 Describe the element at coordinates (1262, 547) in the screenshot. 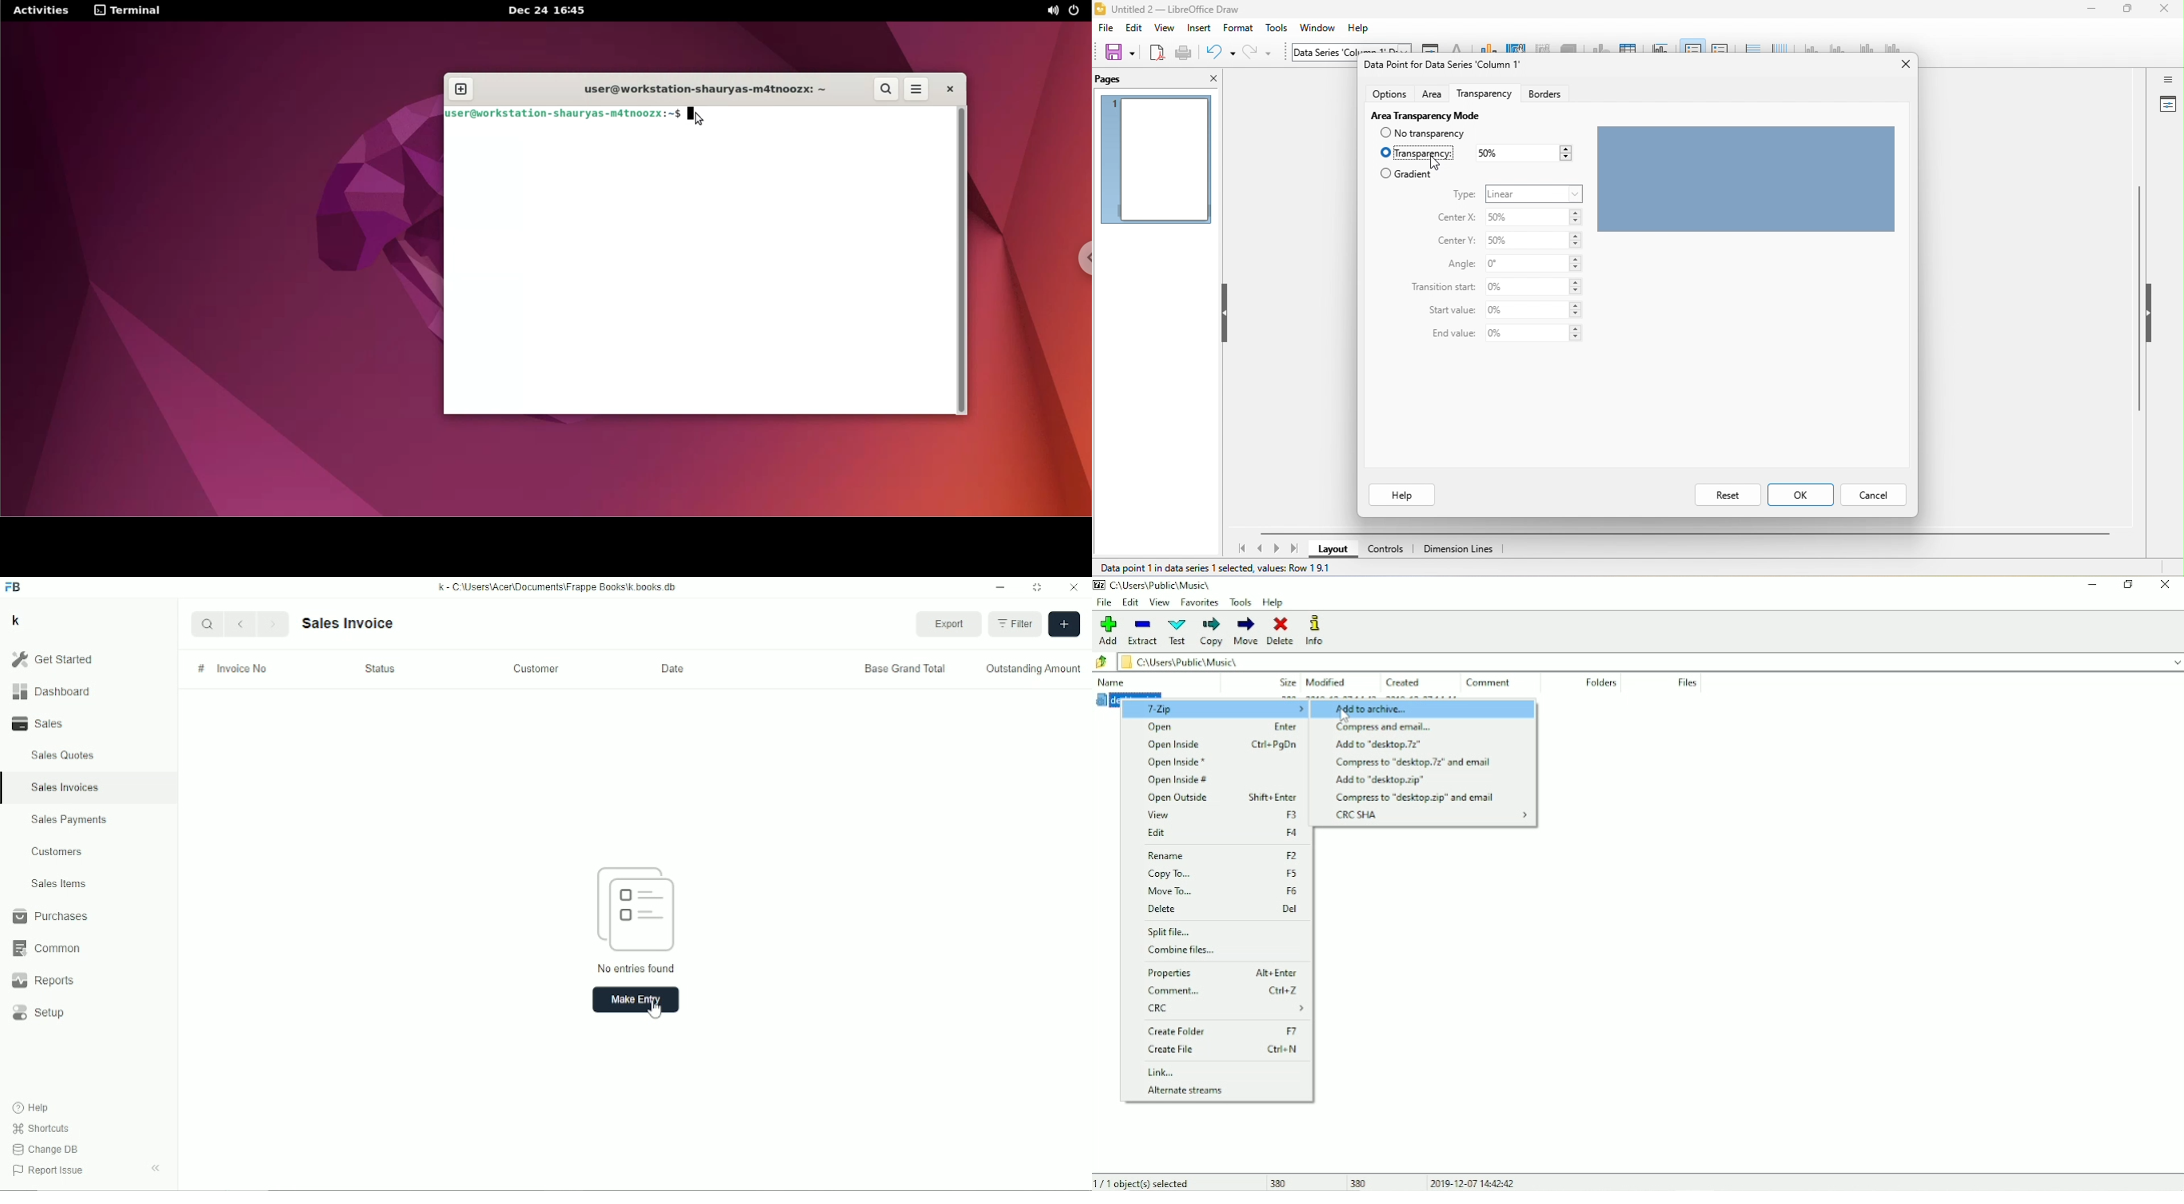

I see `previous` at that location.